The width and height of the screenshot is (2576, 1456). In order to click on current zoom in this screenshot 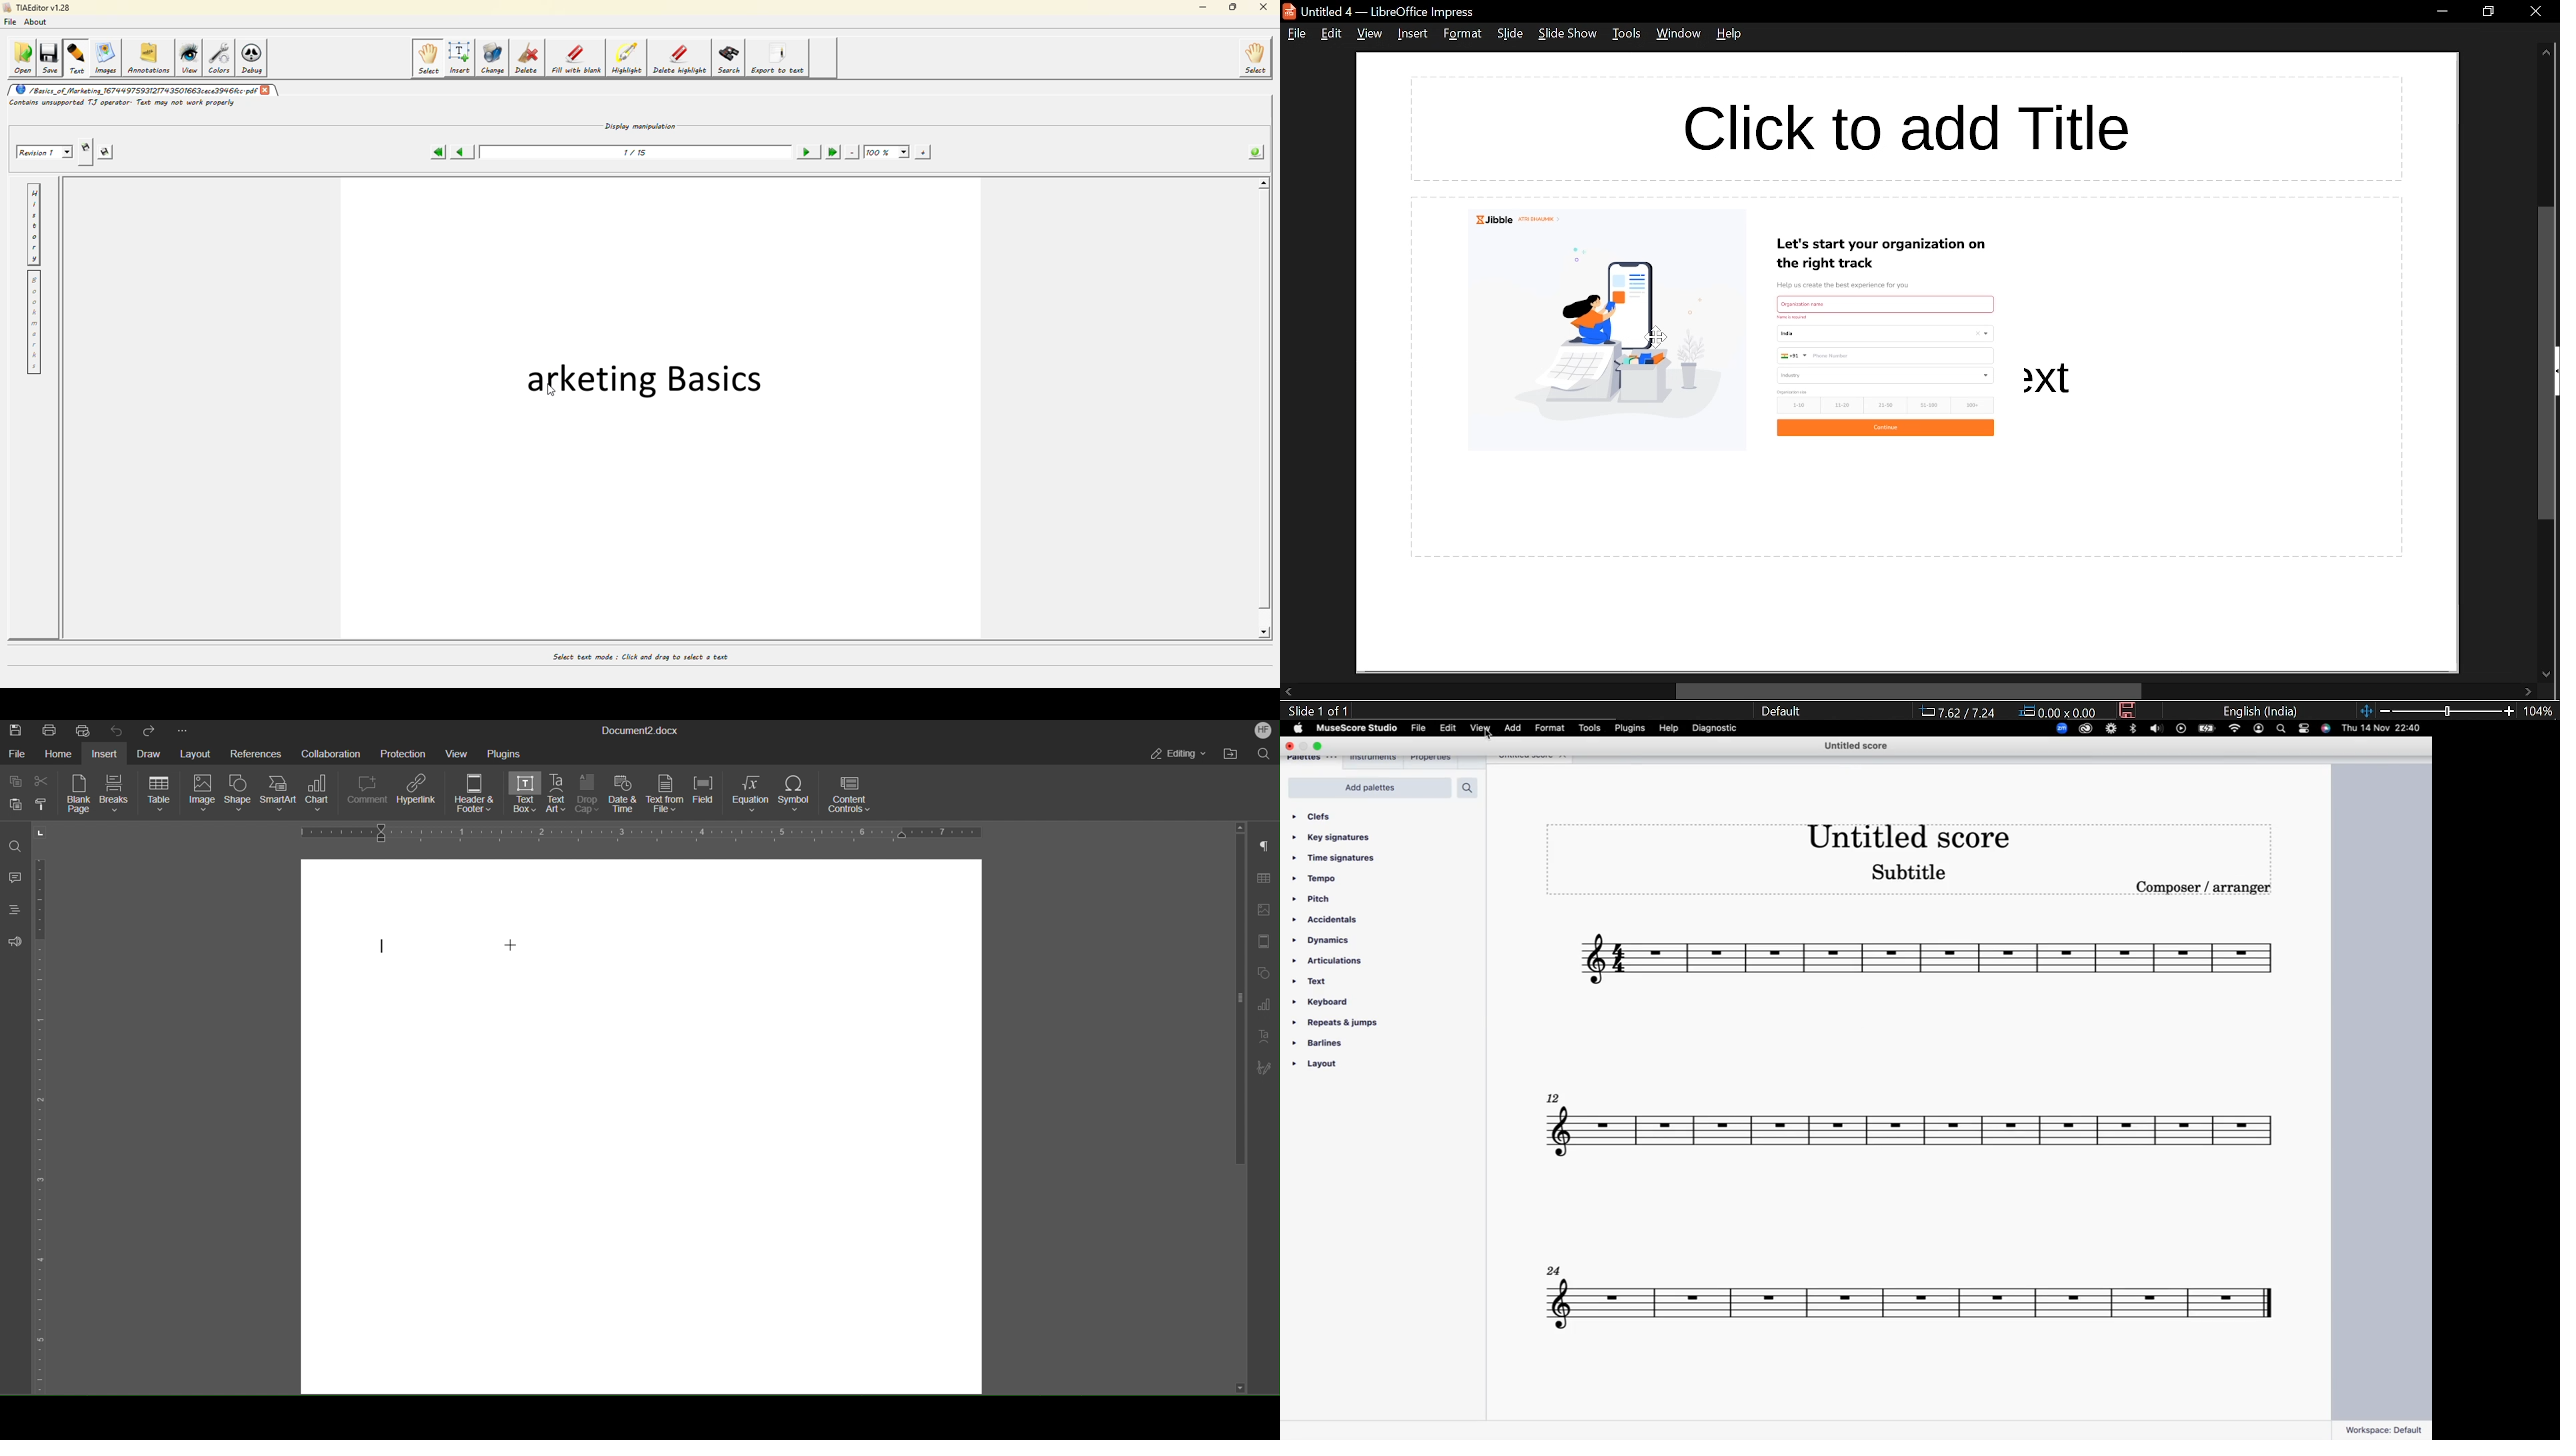, I will do `click(2542, 712)`.